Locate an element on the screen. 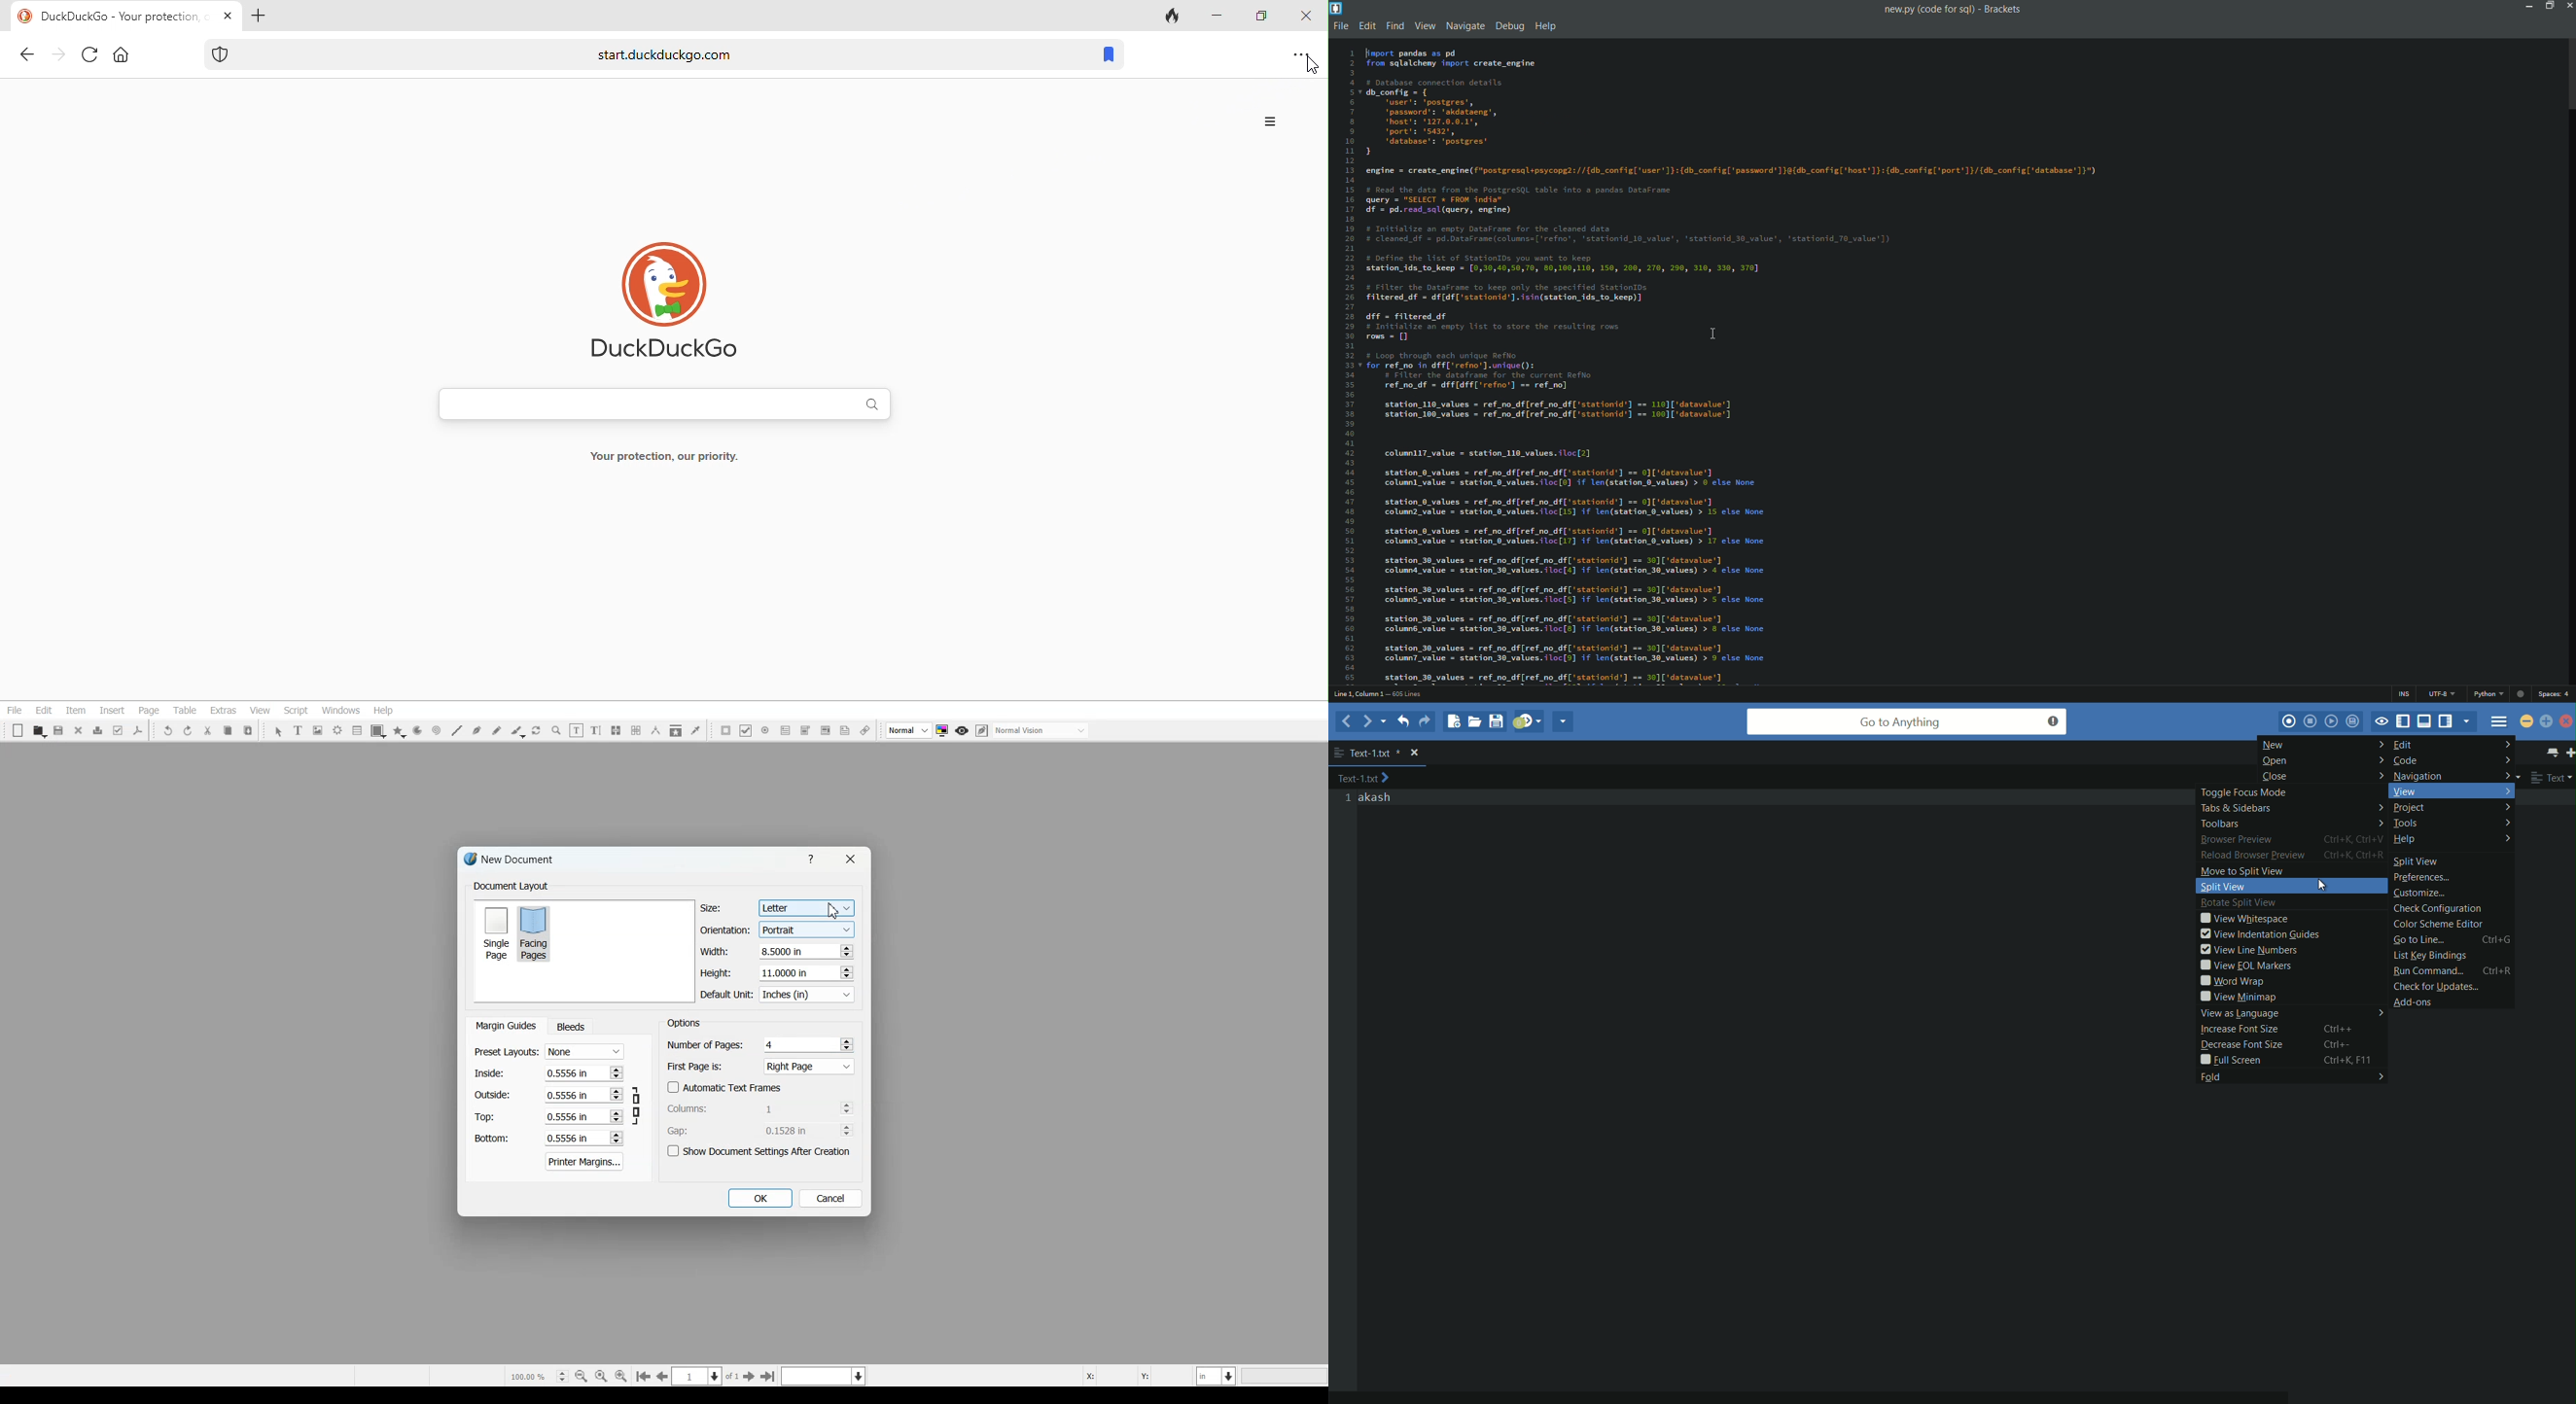 This screenshot has height=1428, width=2576. Rotate Item is located at coordinates (538, 731).